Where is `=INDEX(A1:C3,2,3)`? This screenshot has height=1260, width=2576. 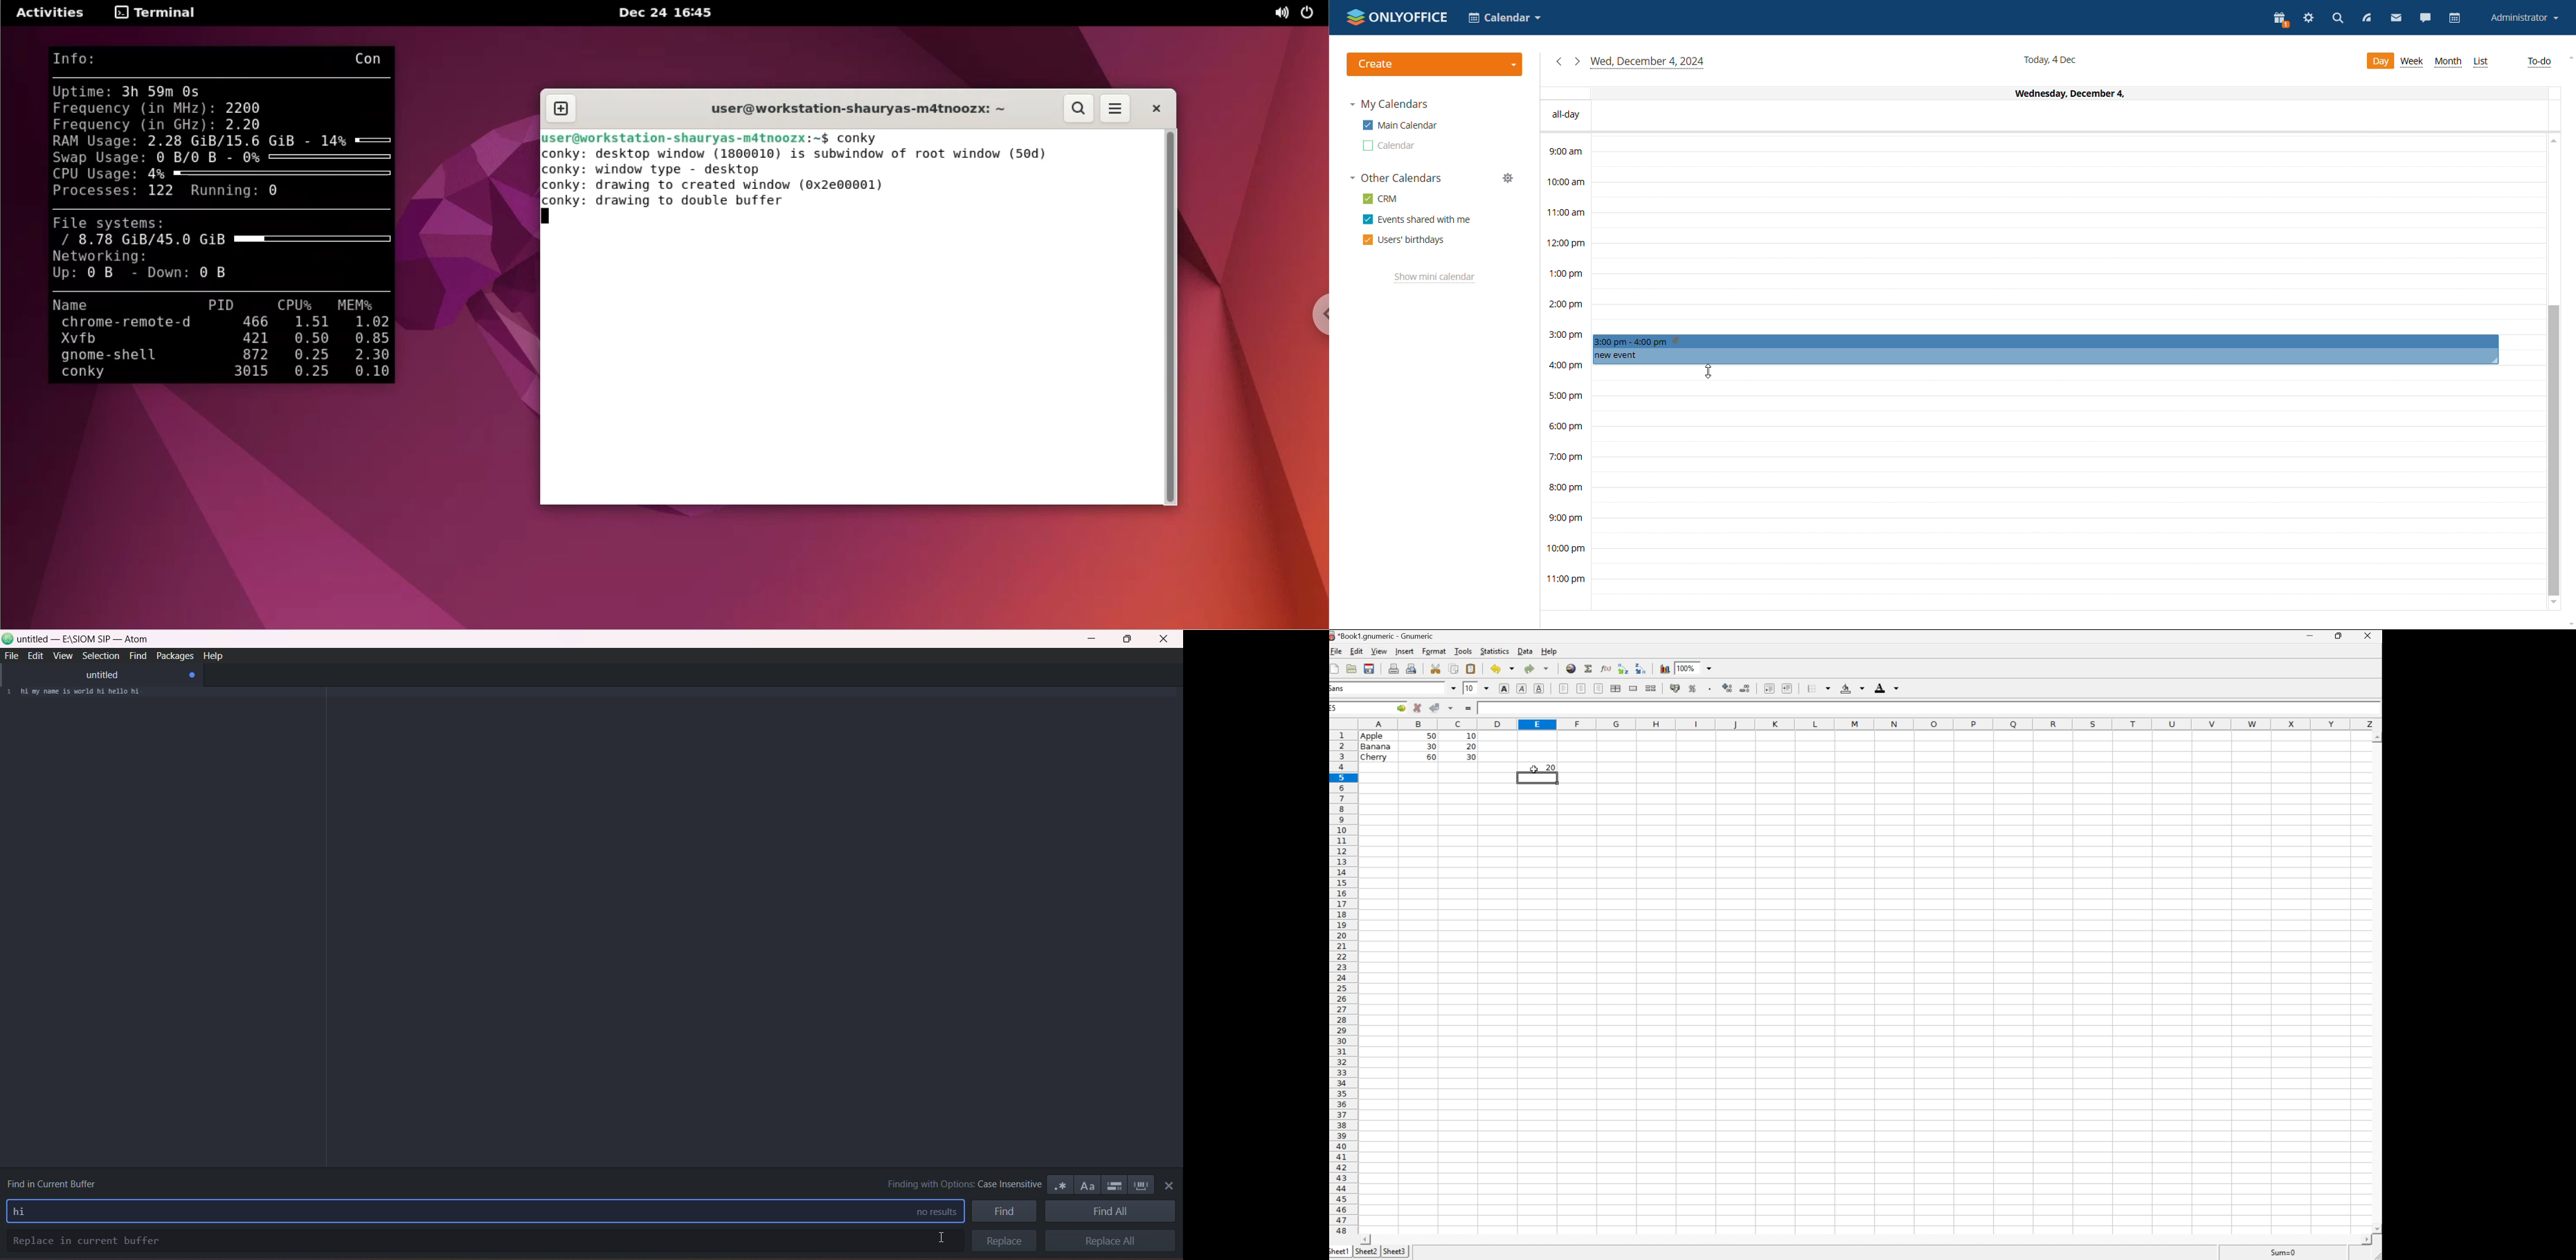
=INDEX(A1:C3,2,3) is located at coordinates (1527, 707).